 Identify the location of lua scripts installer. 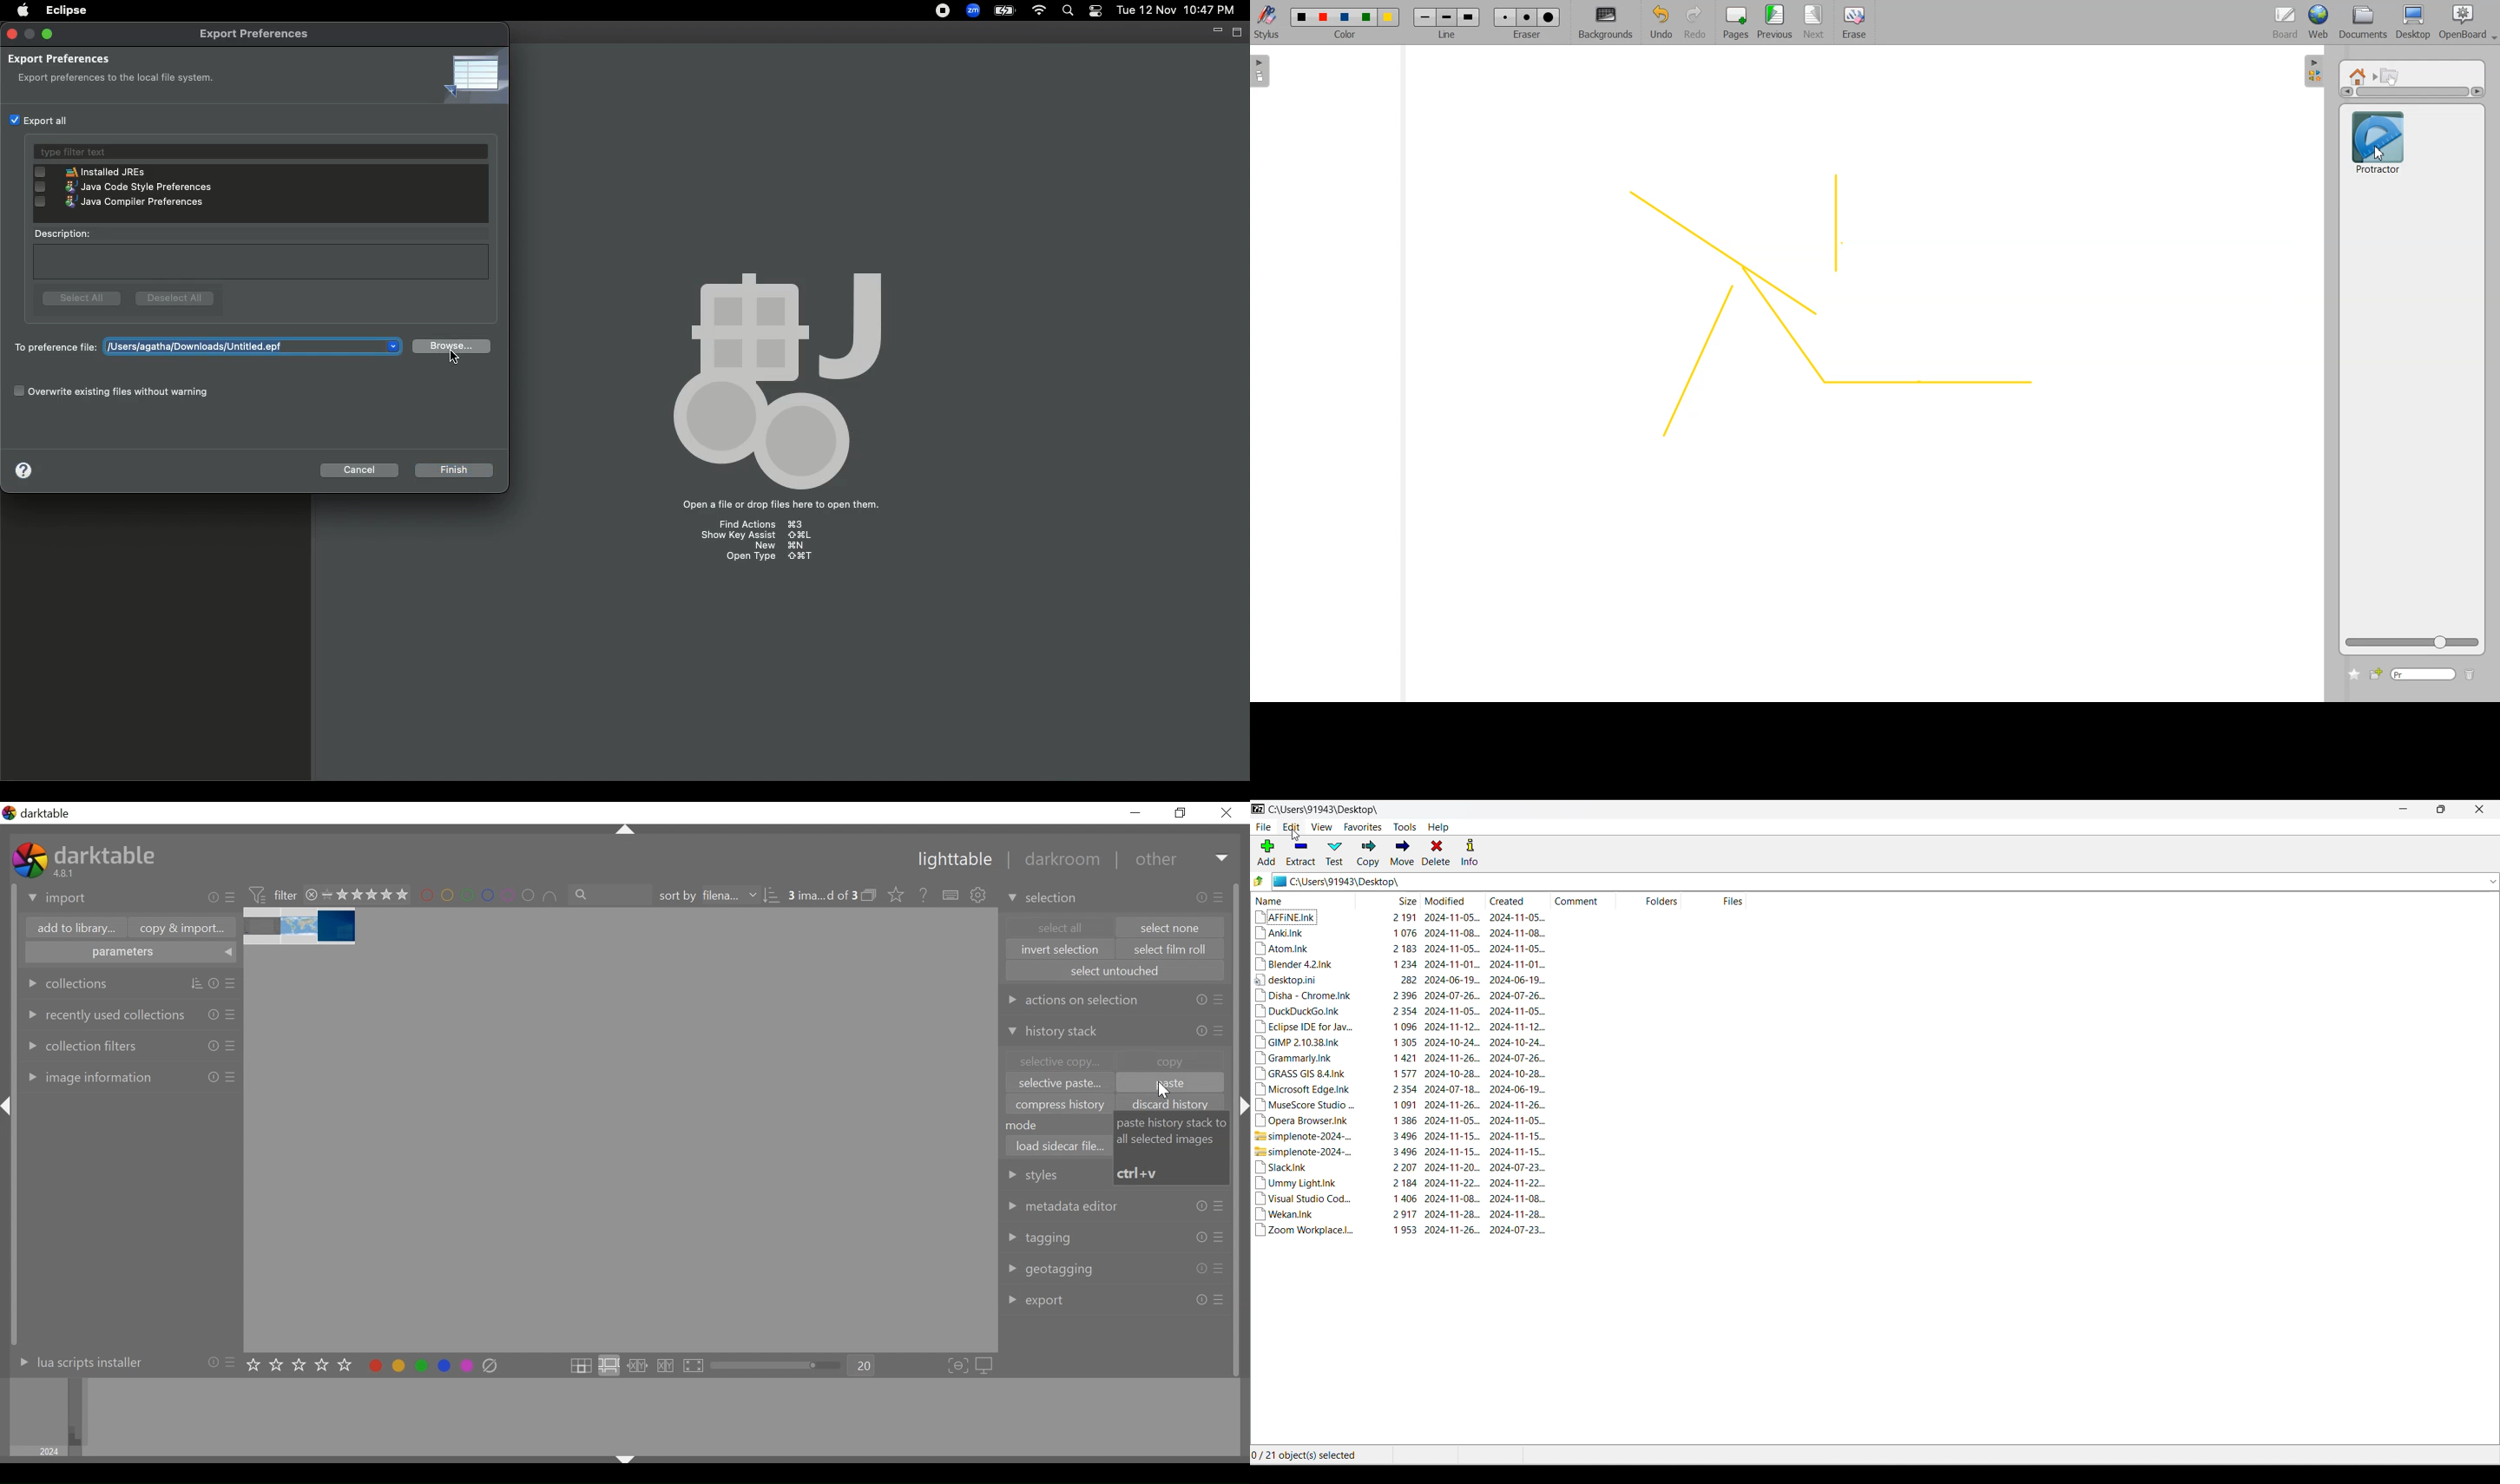
(77, 1362).